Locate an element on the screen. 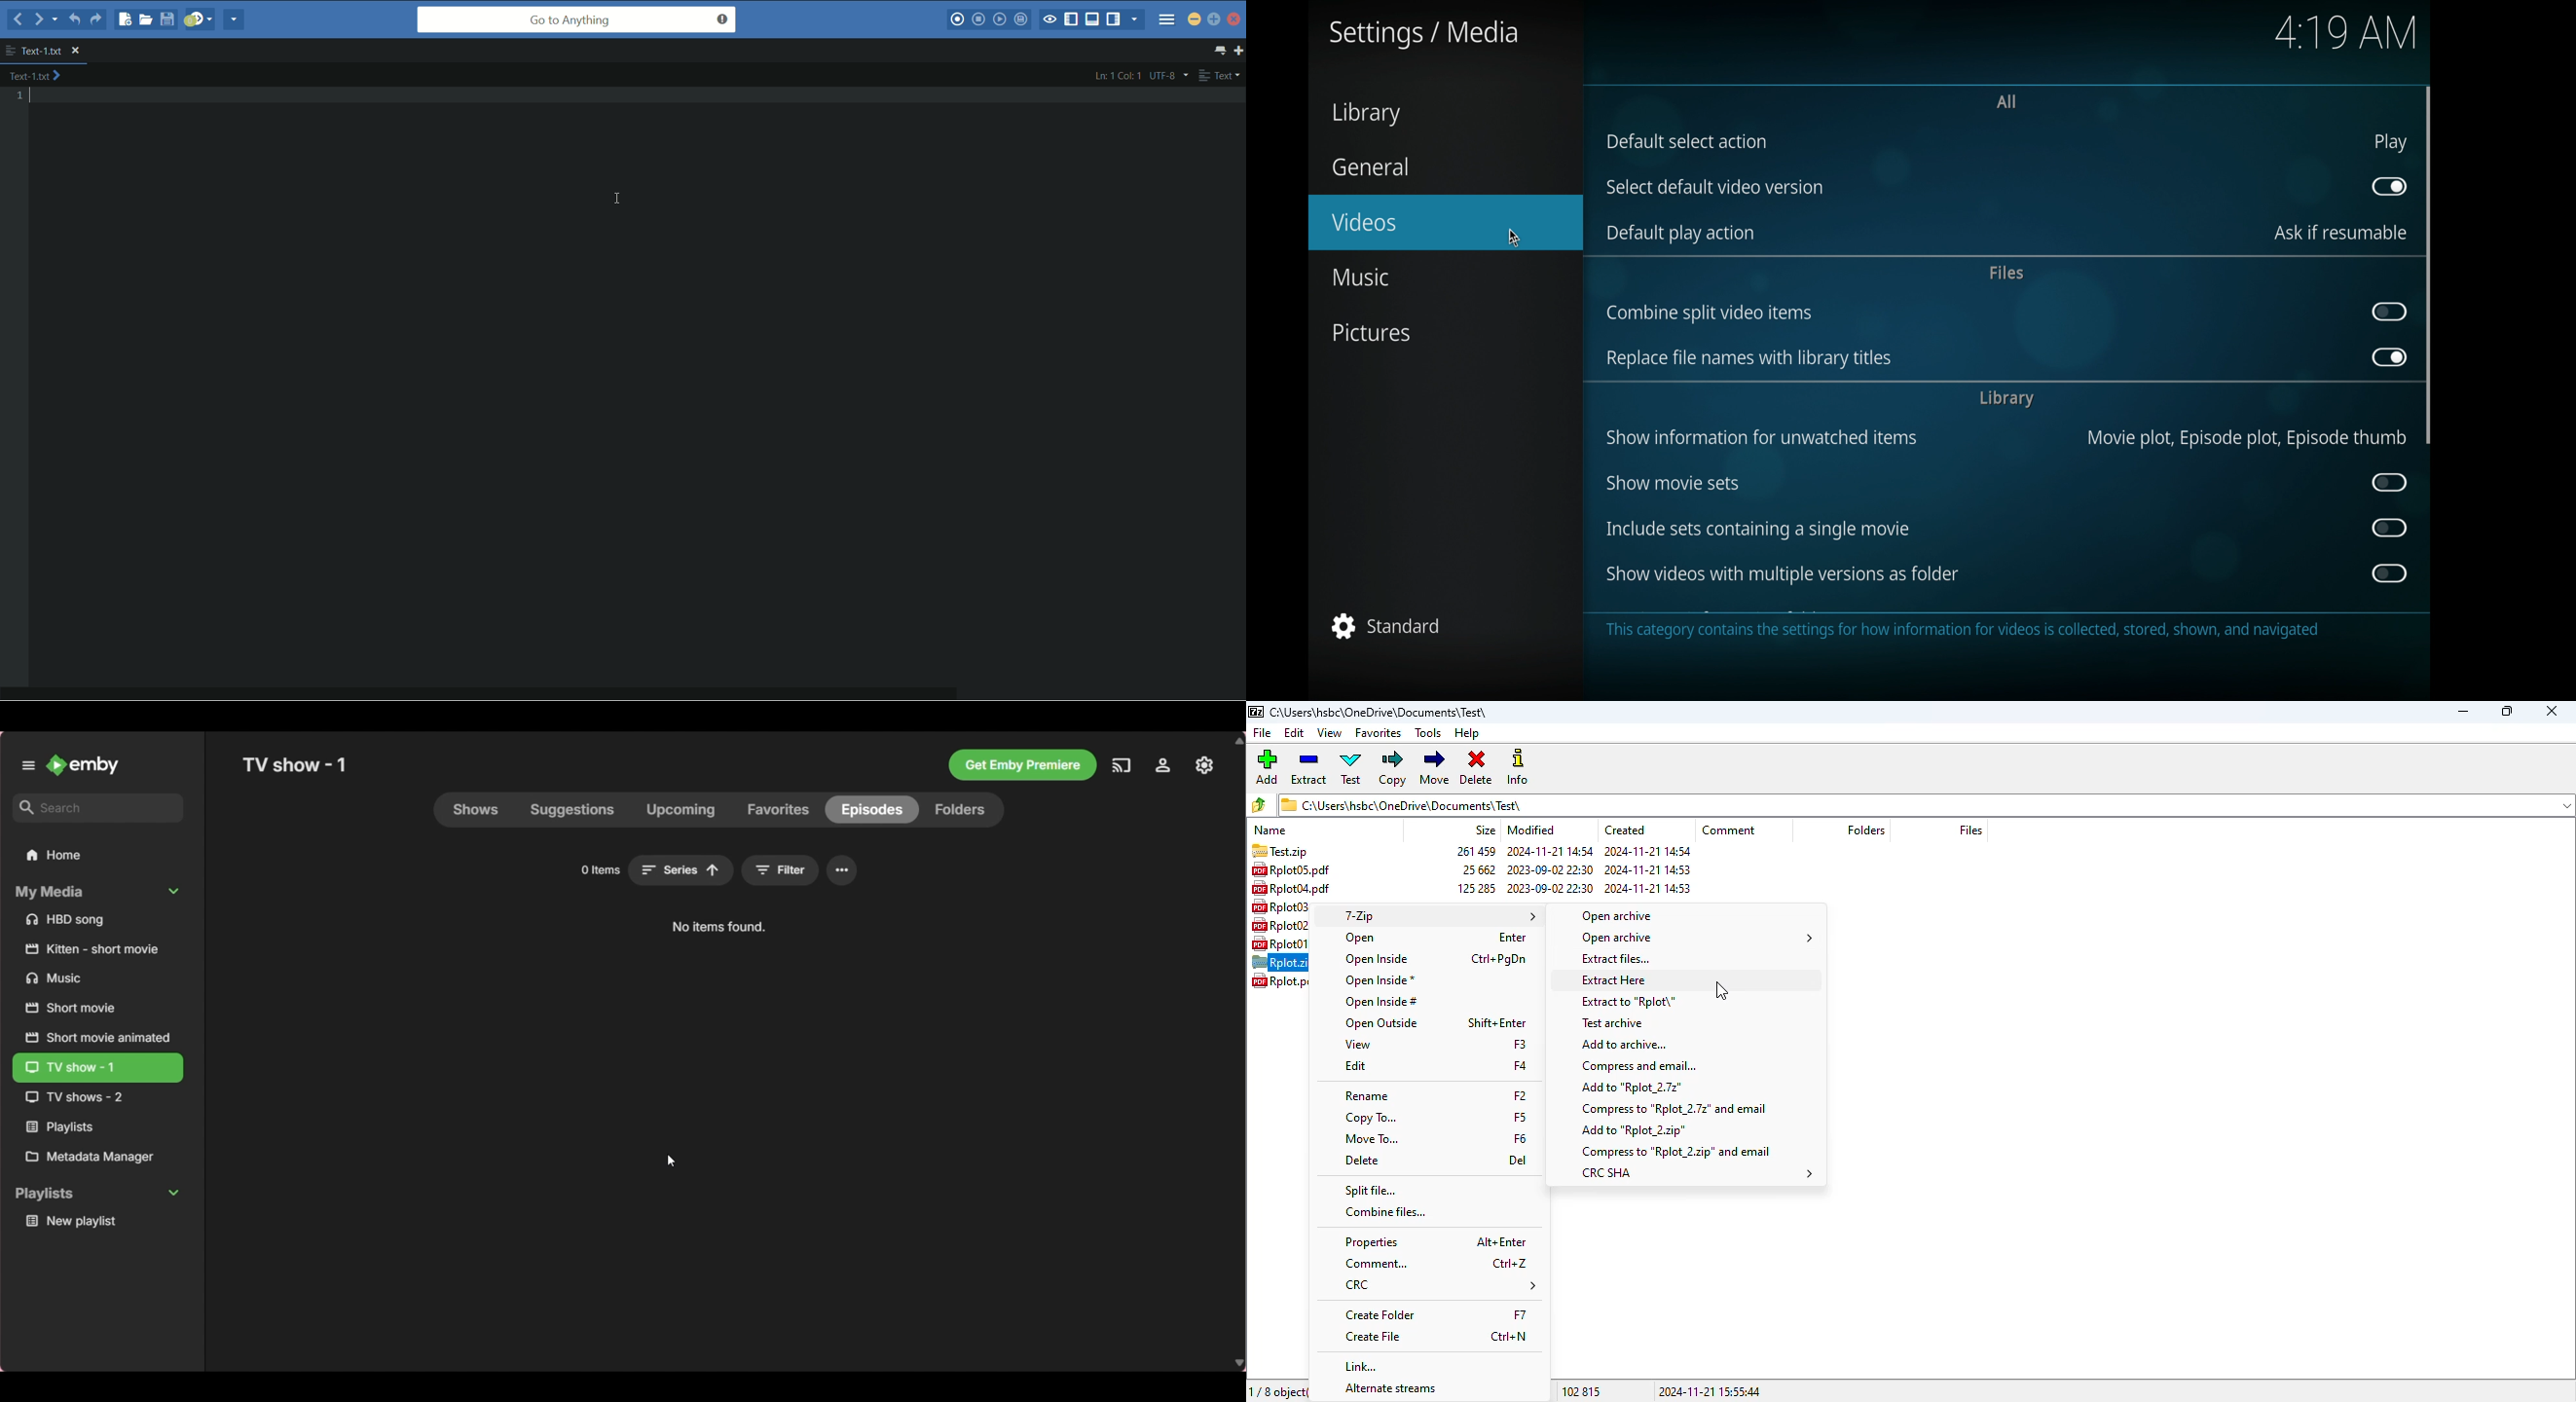 The height and width of the screenshot is (1428, 2576). test is located at coordinates (1351, 767).